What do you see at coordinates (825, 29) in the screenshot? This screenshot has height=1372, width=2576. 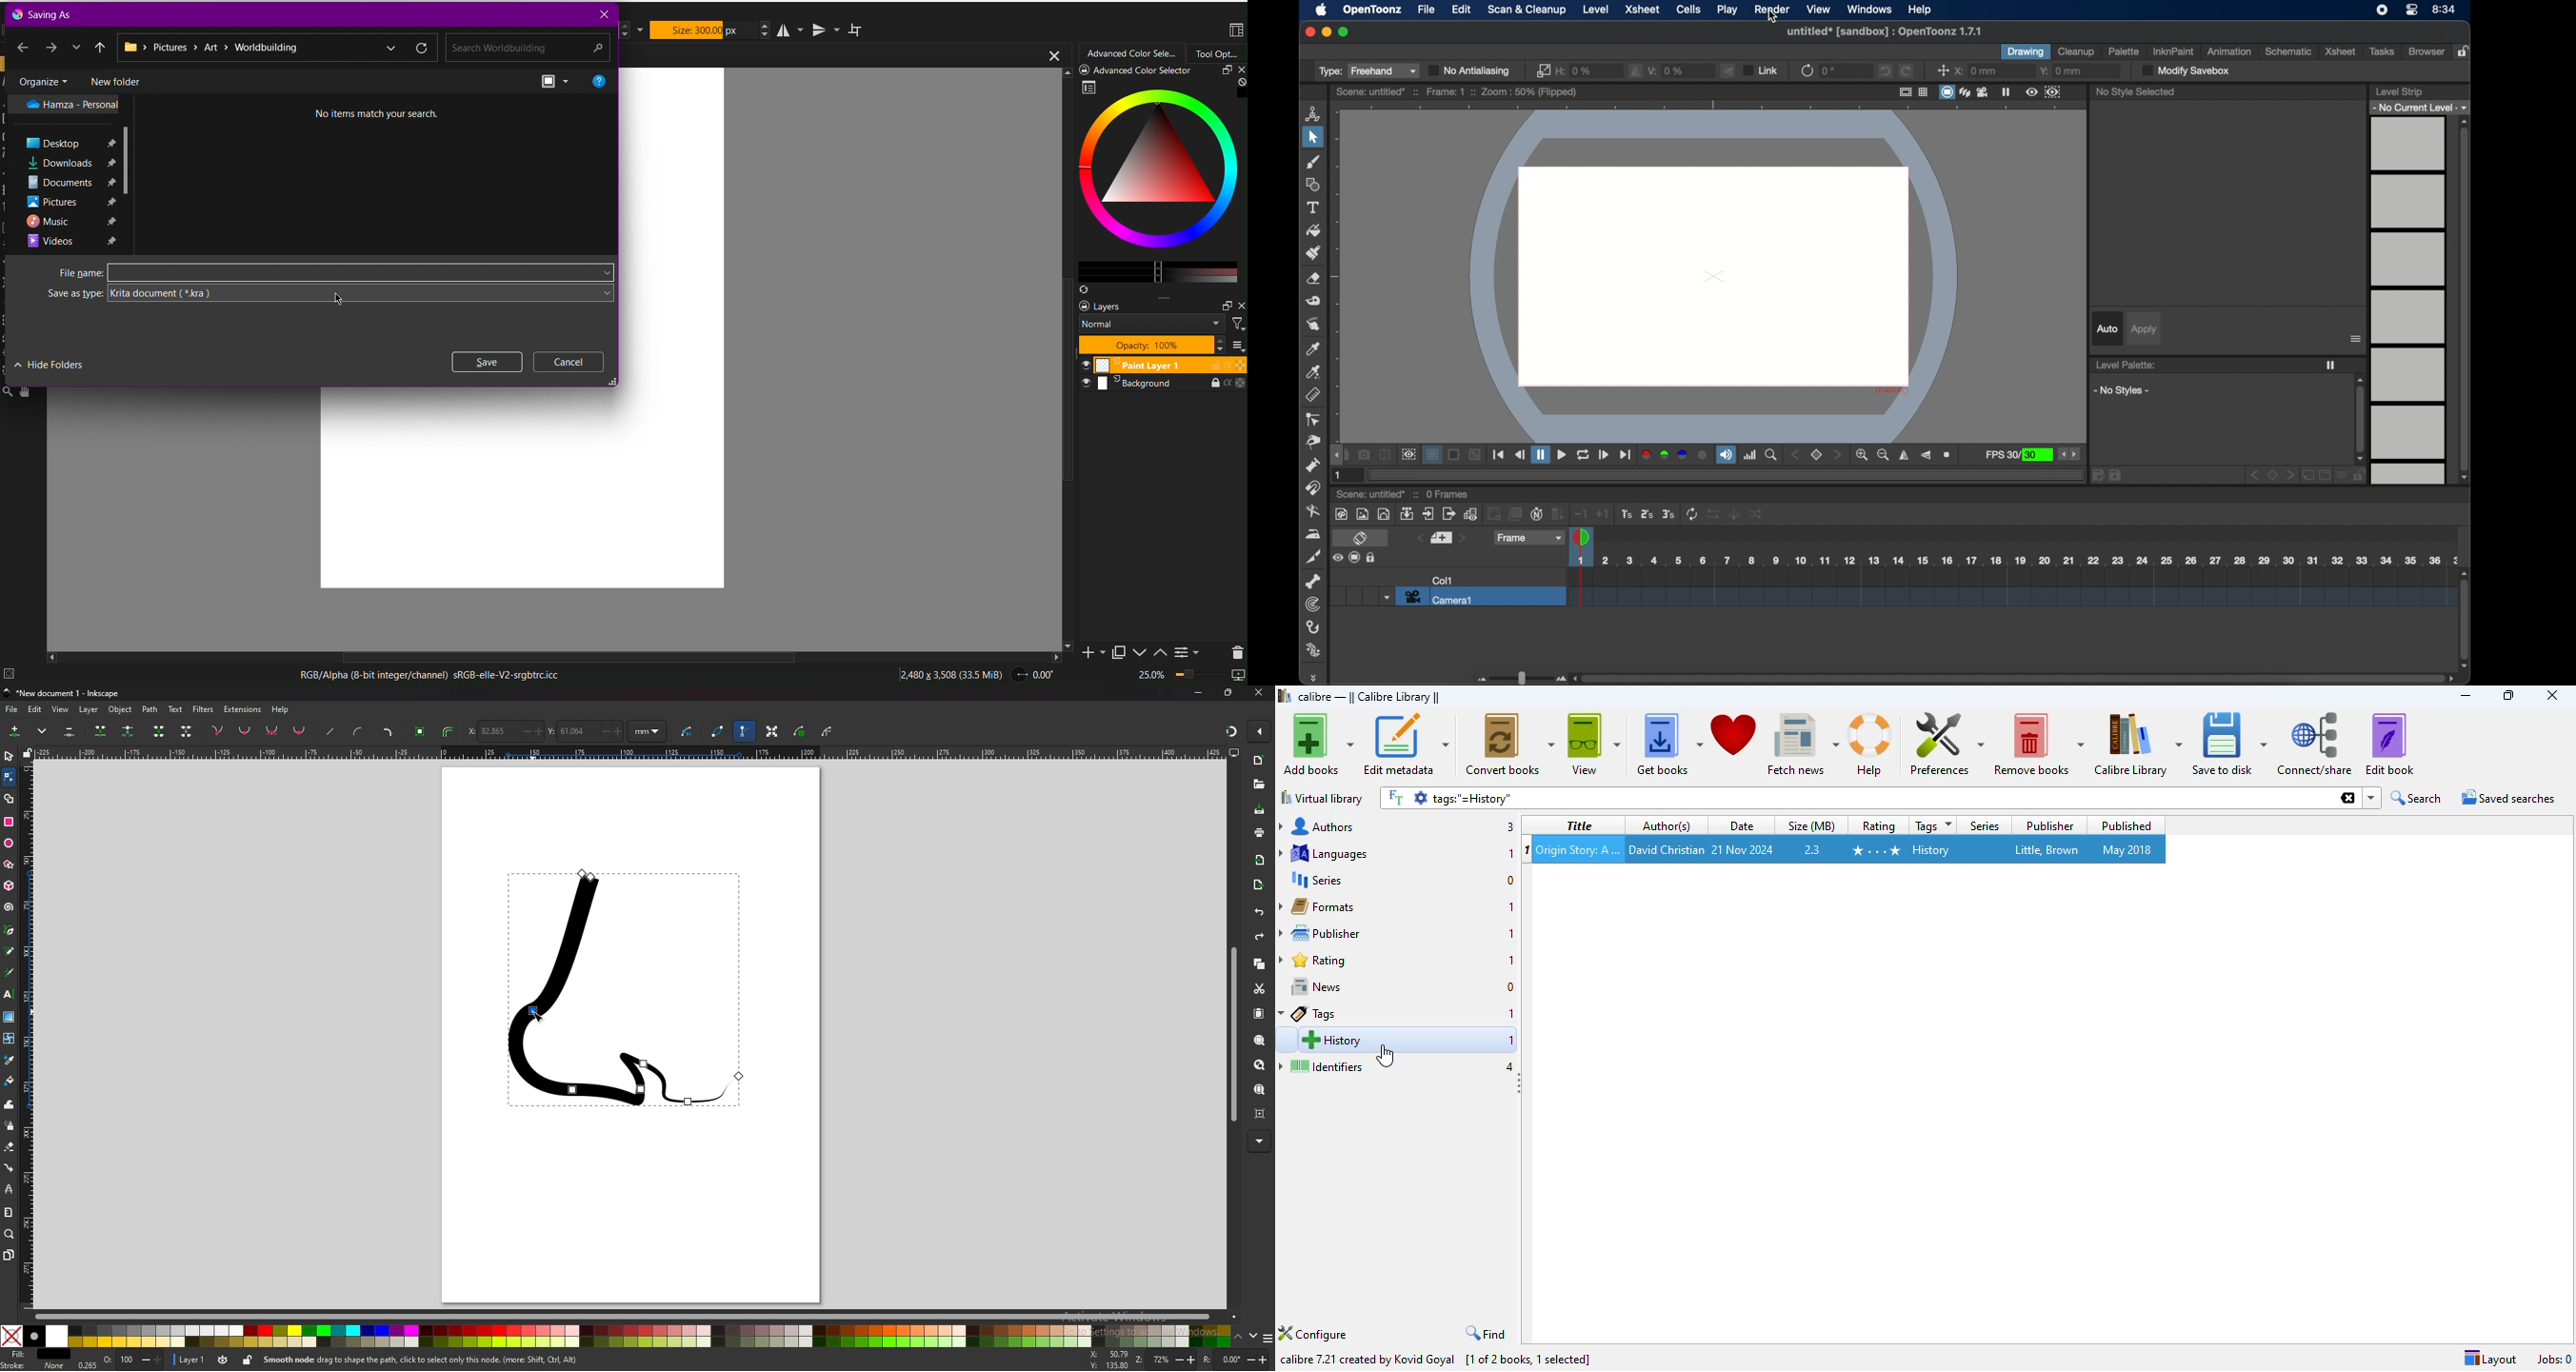 I see `Vertical Mirror` at bounding box center [825, 29].